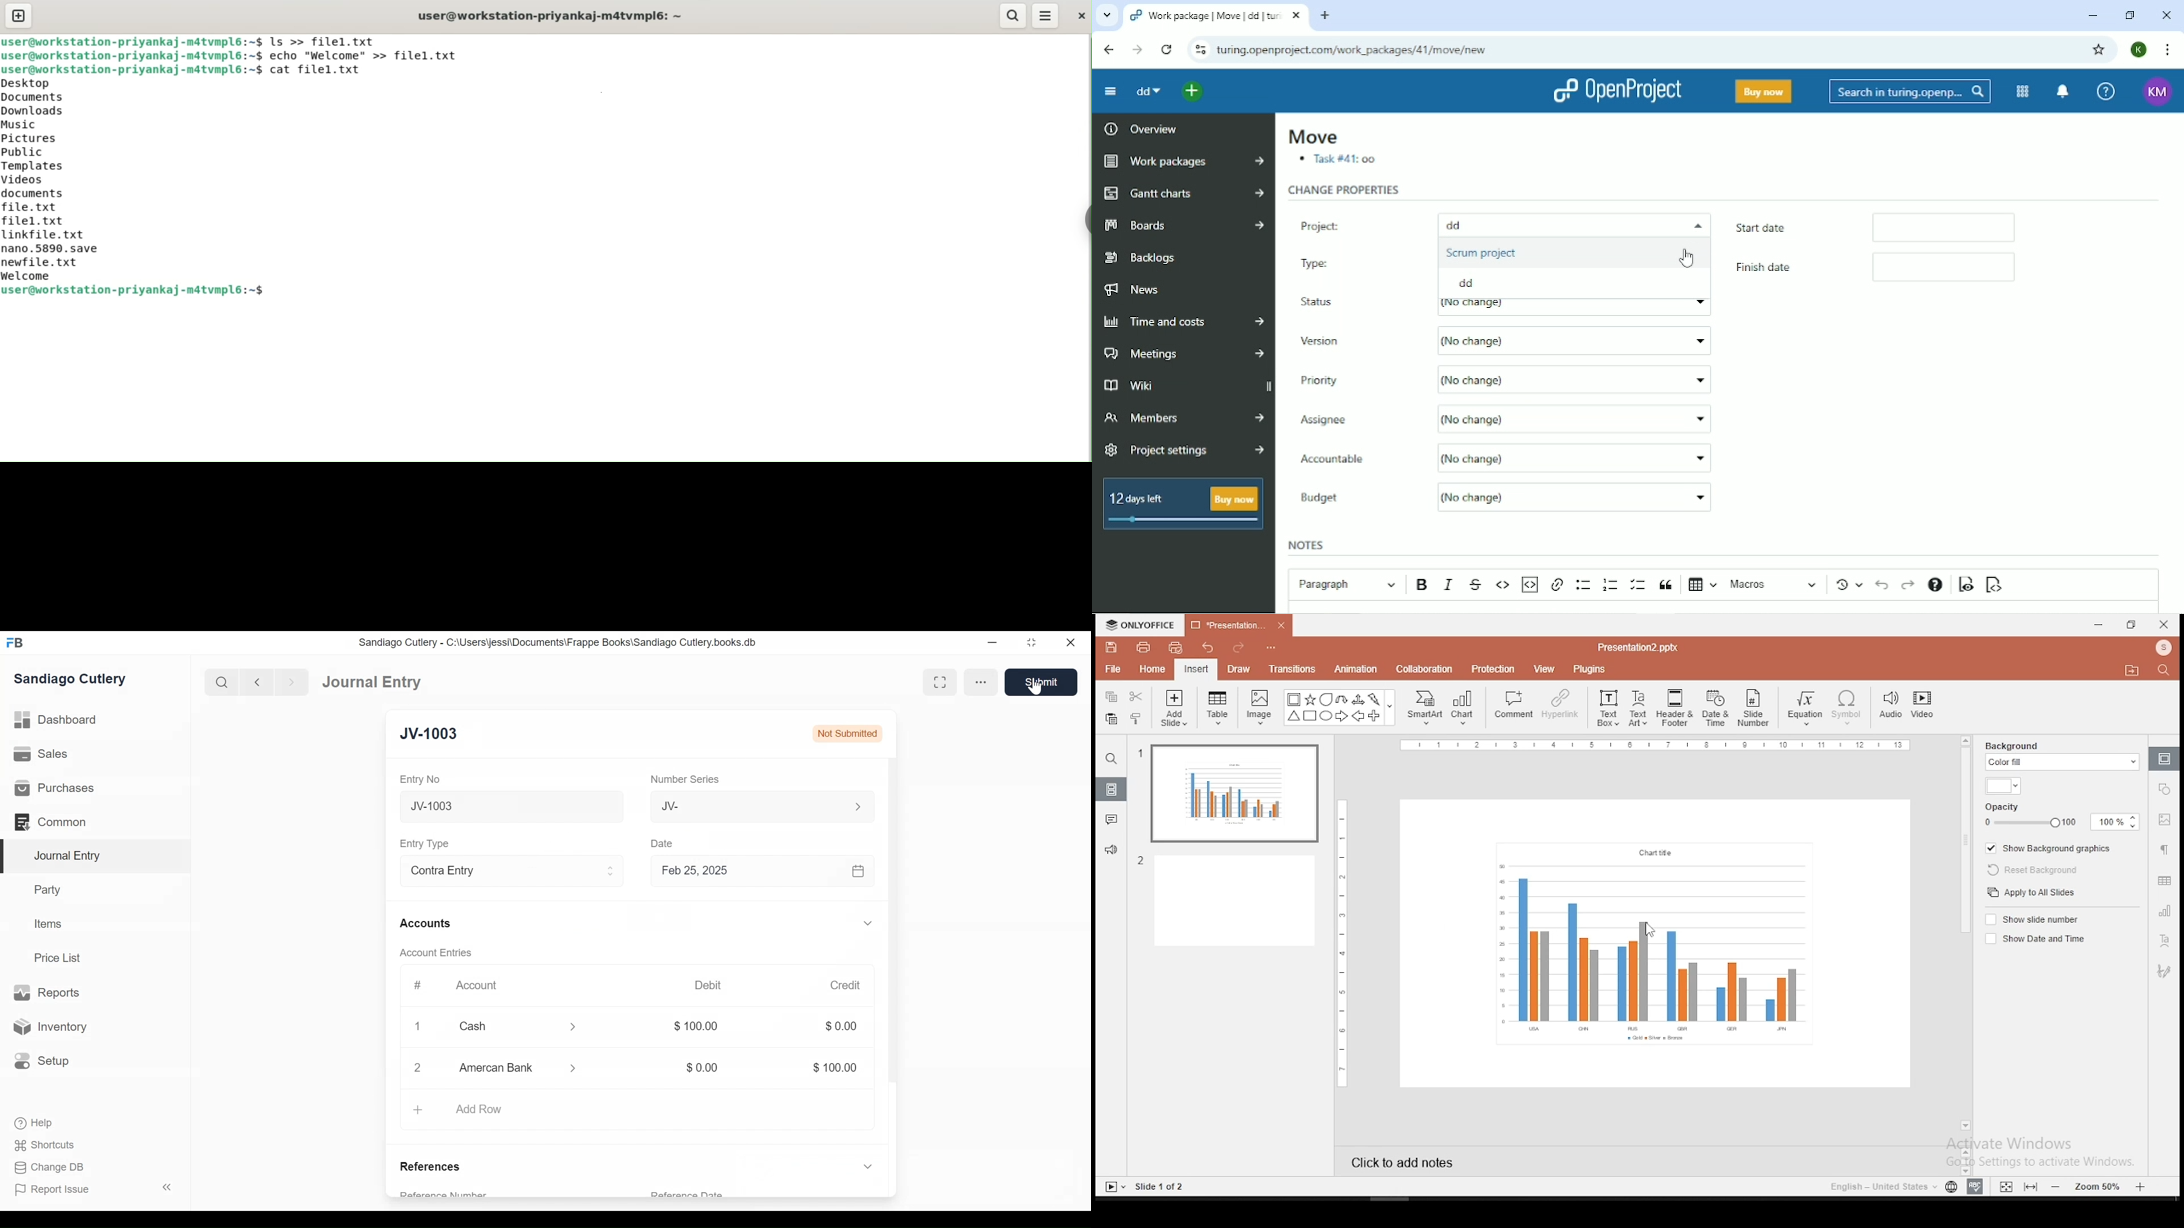 The height and width of the screenshot is (1232, 2184). What do you see at coordinates (45, 992) in the screenshot?
I see `Reports` at bounding box center [45, 992].